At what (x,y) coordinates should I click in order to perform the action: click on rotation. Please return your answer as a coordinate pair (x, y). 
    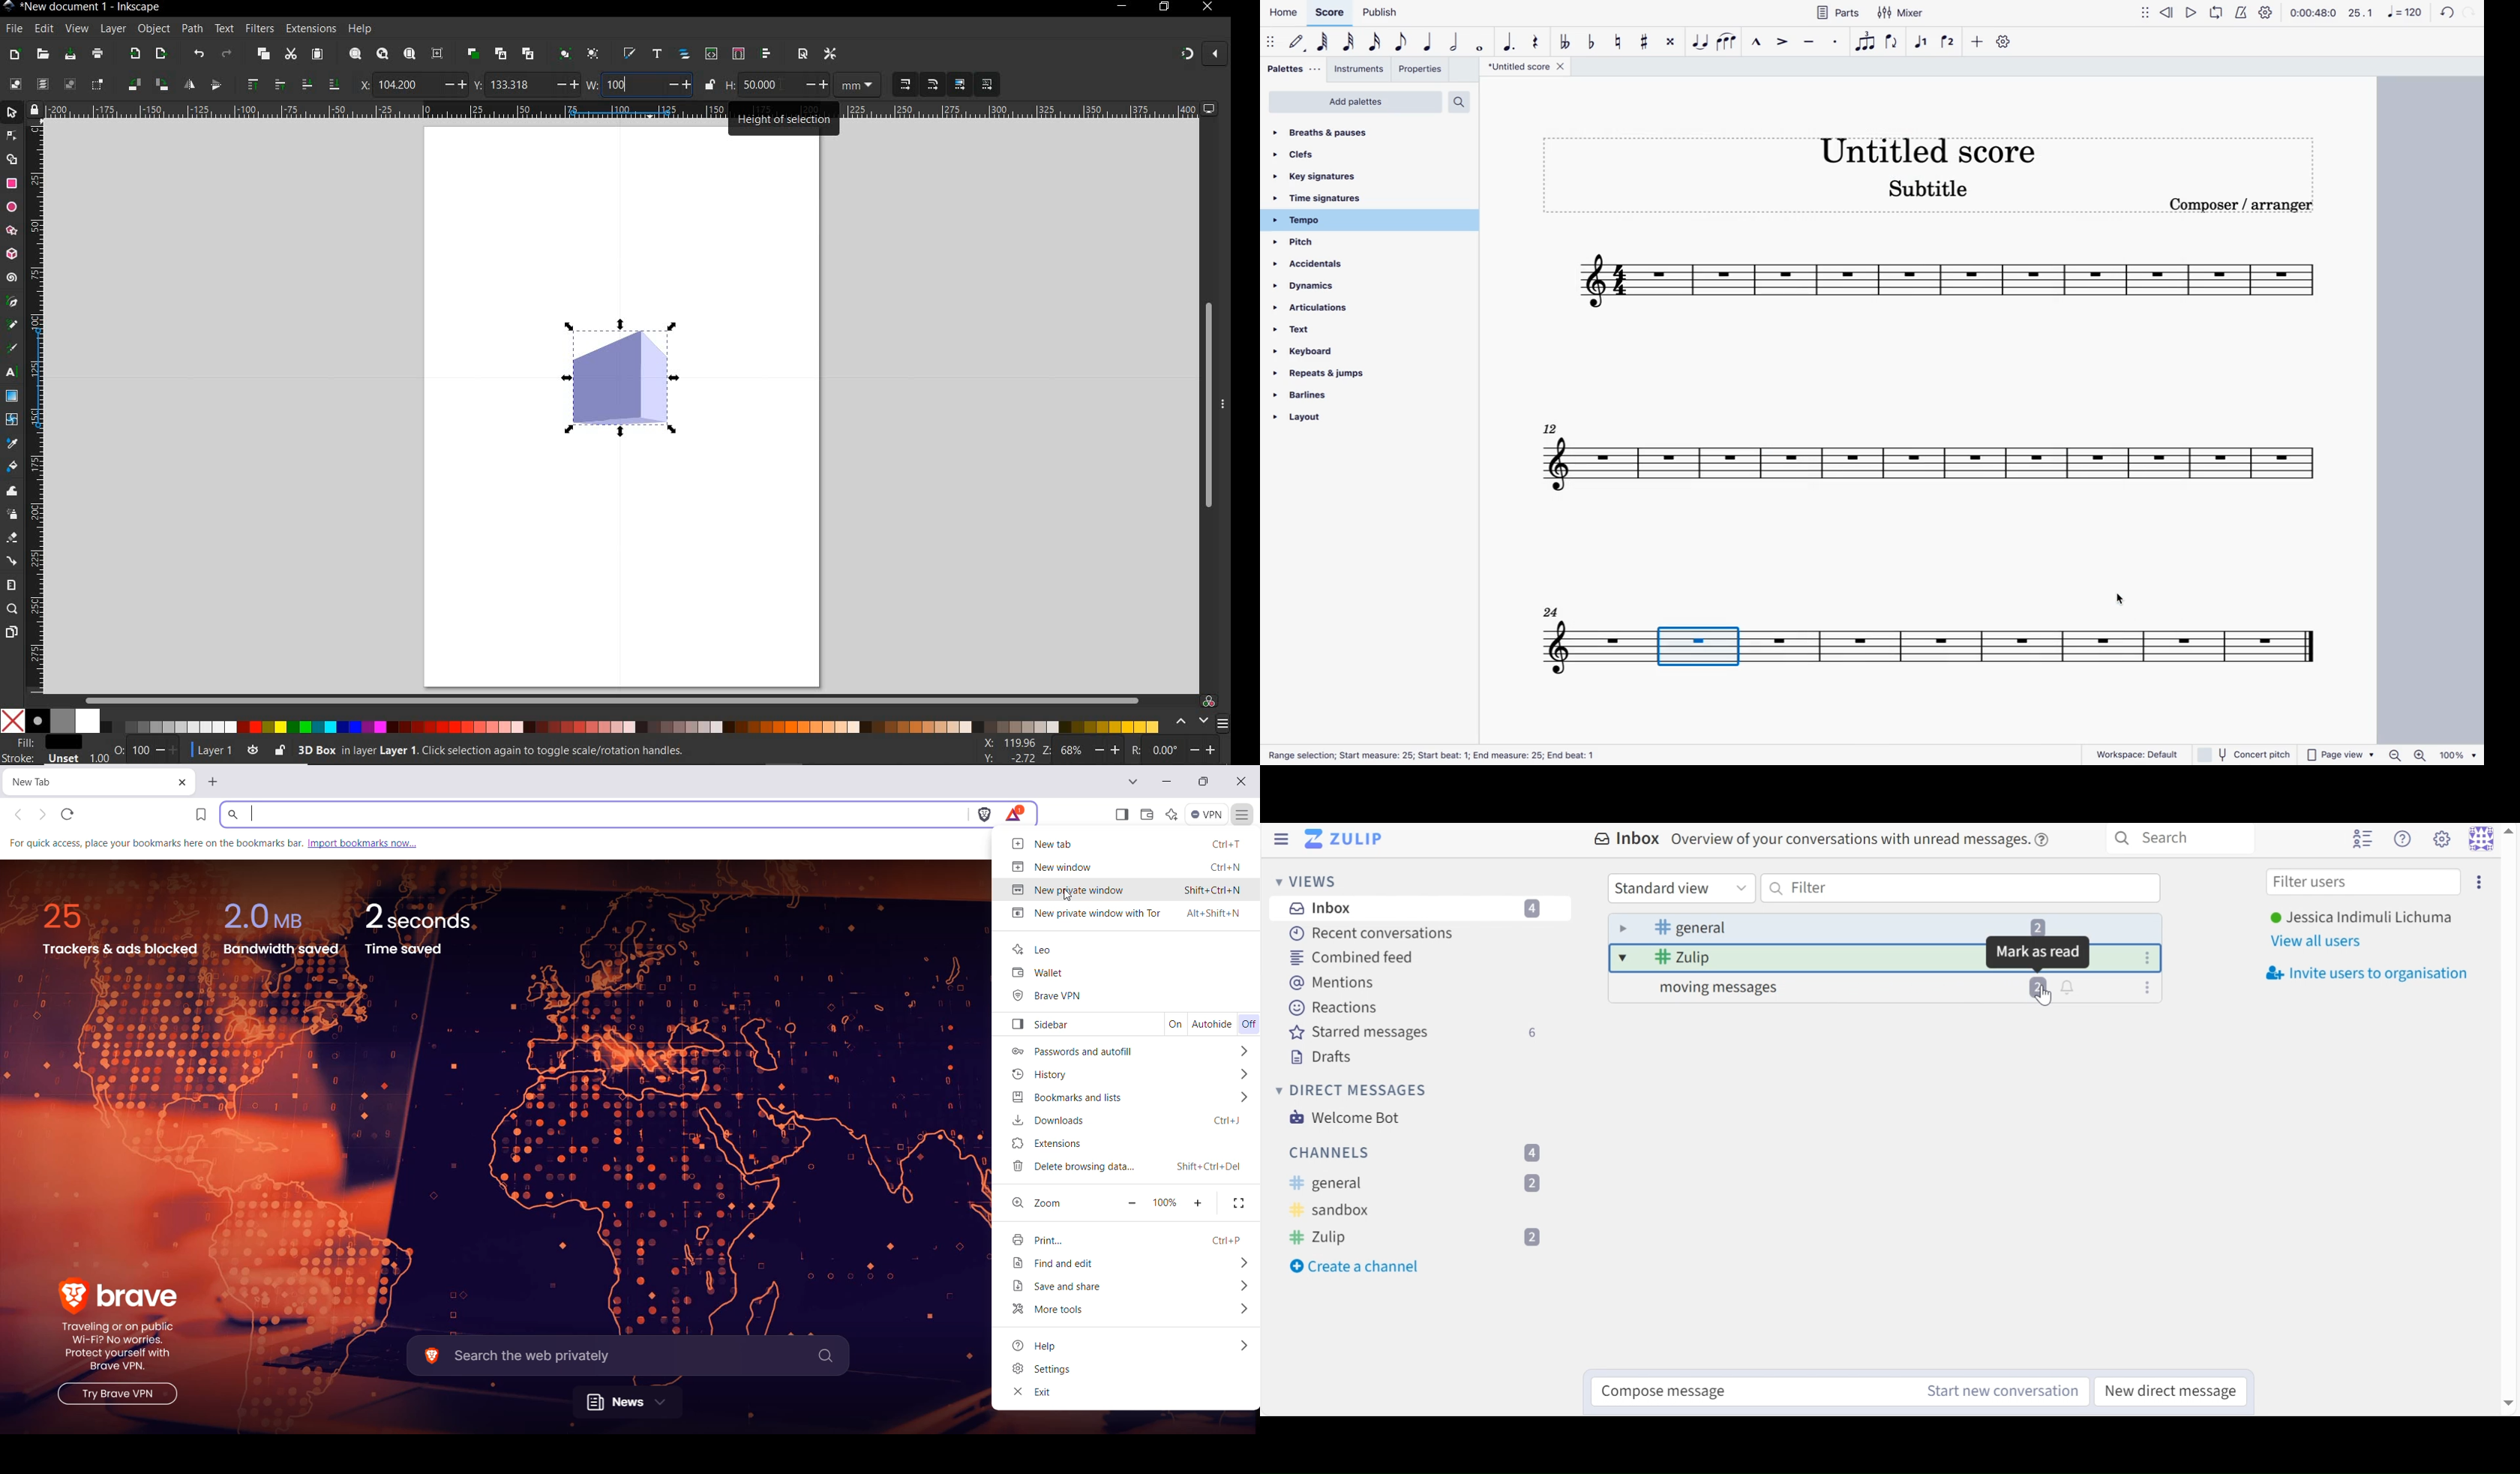
    Looking at the image, I should click on (1133, 750).